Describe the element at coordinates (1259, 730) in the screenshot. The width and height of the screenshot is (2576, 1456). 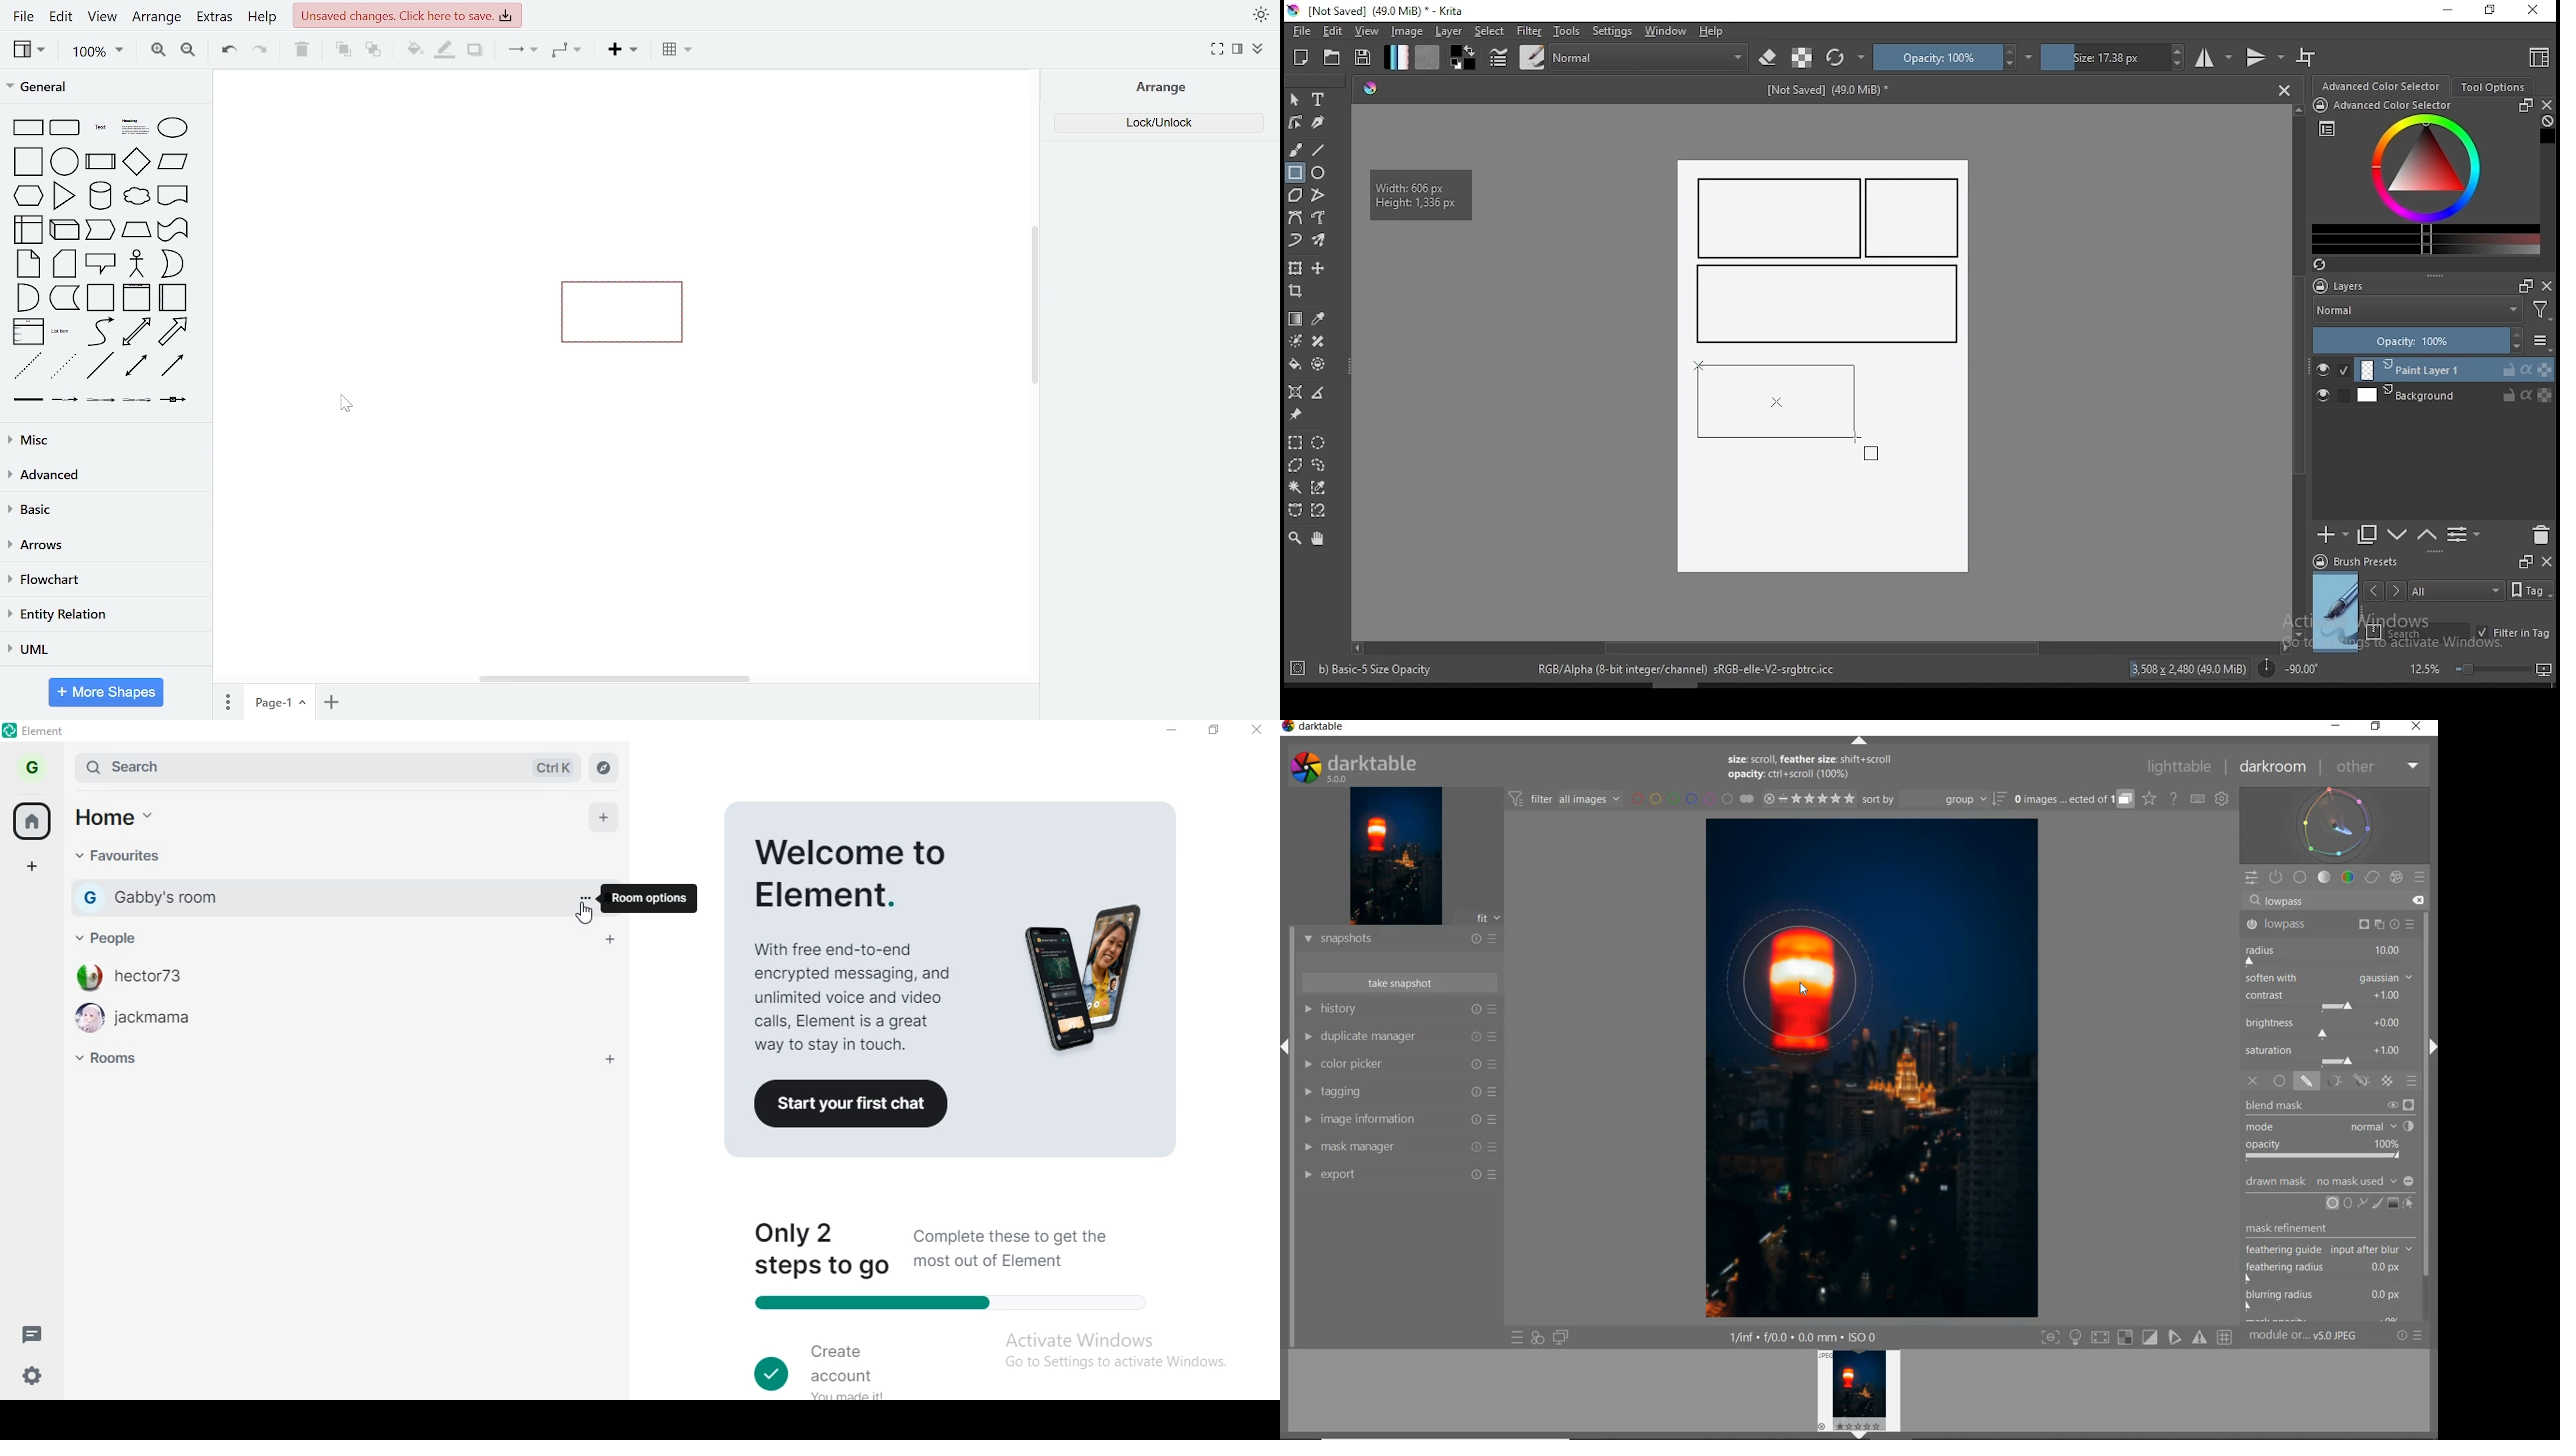
I see `close` at that location.